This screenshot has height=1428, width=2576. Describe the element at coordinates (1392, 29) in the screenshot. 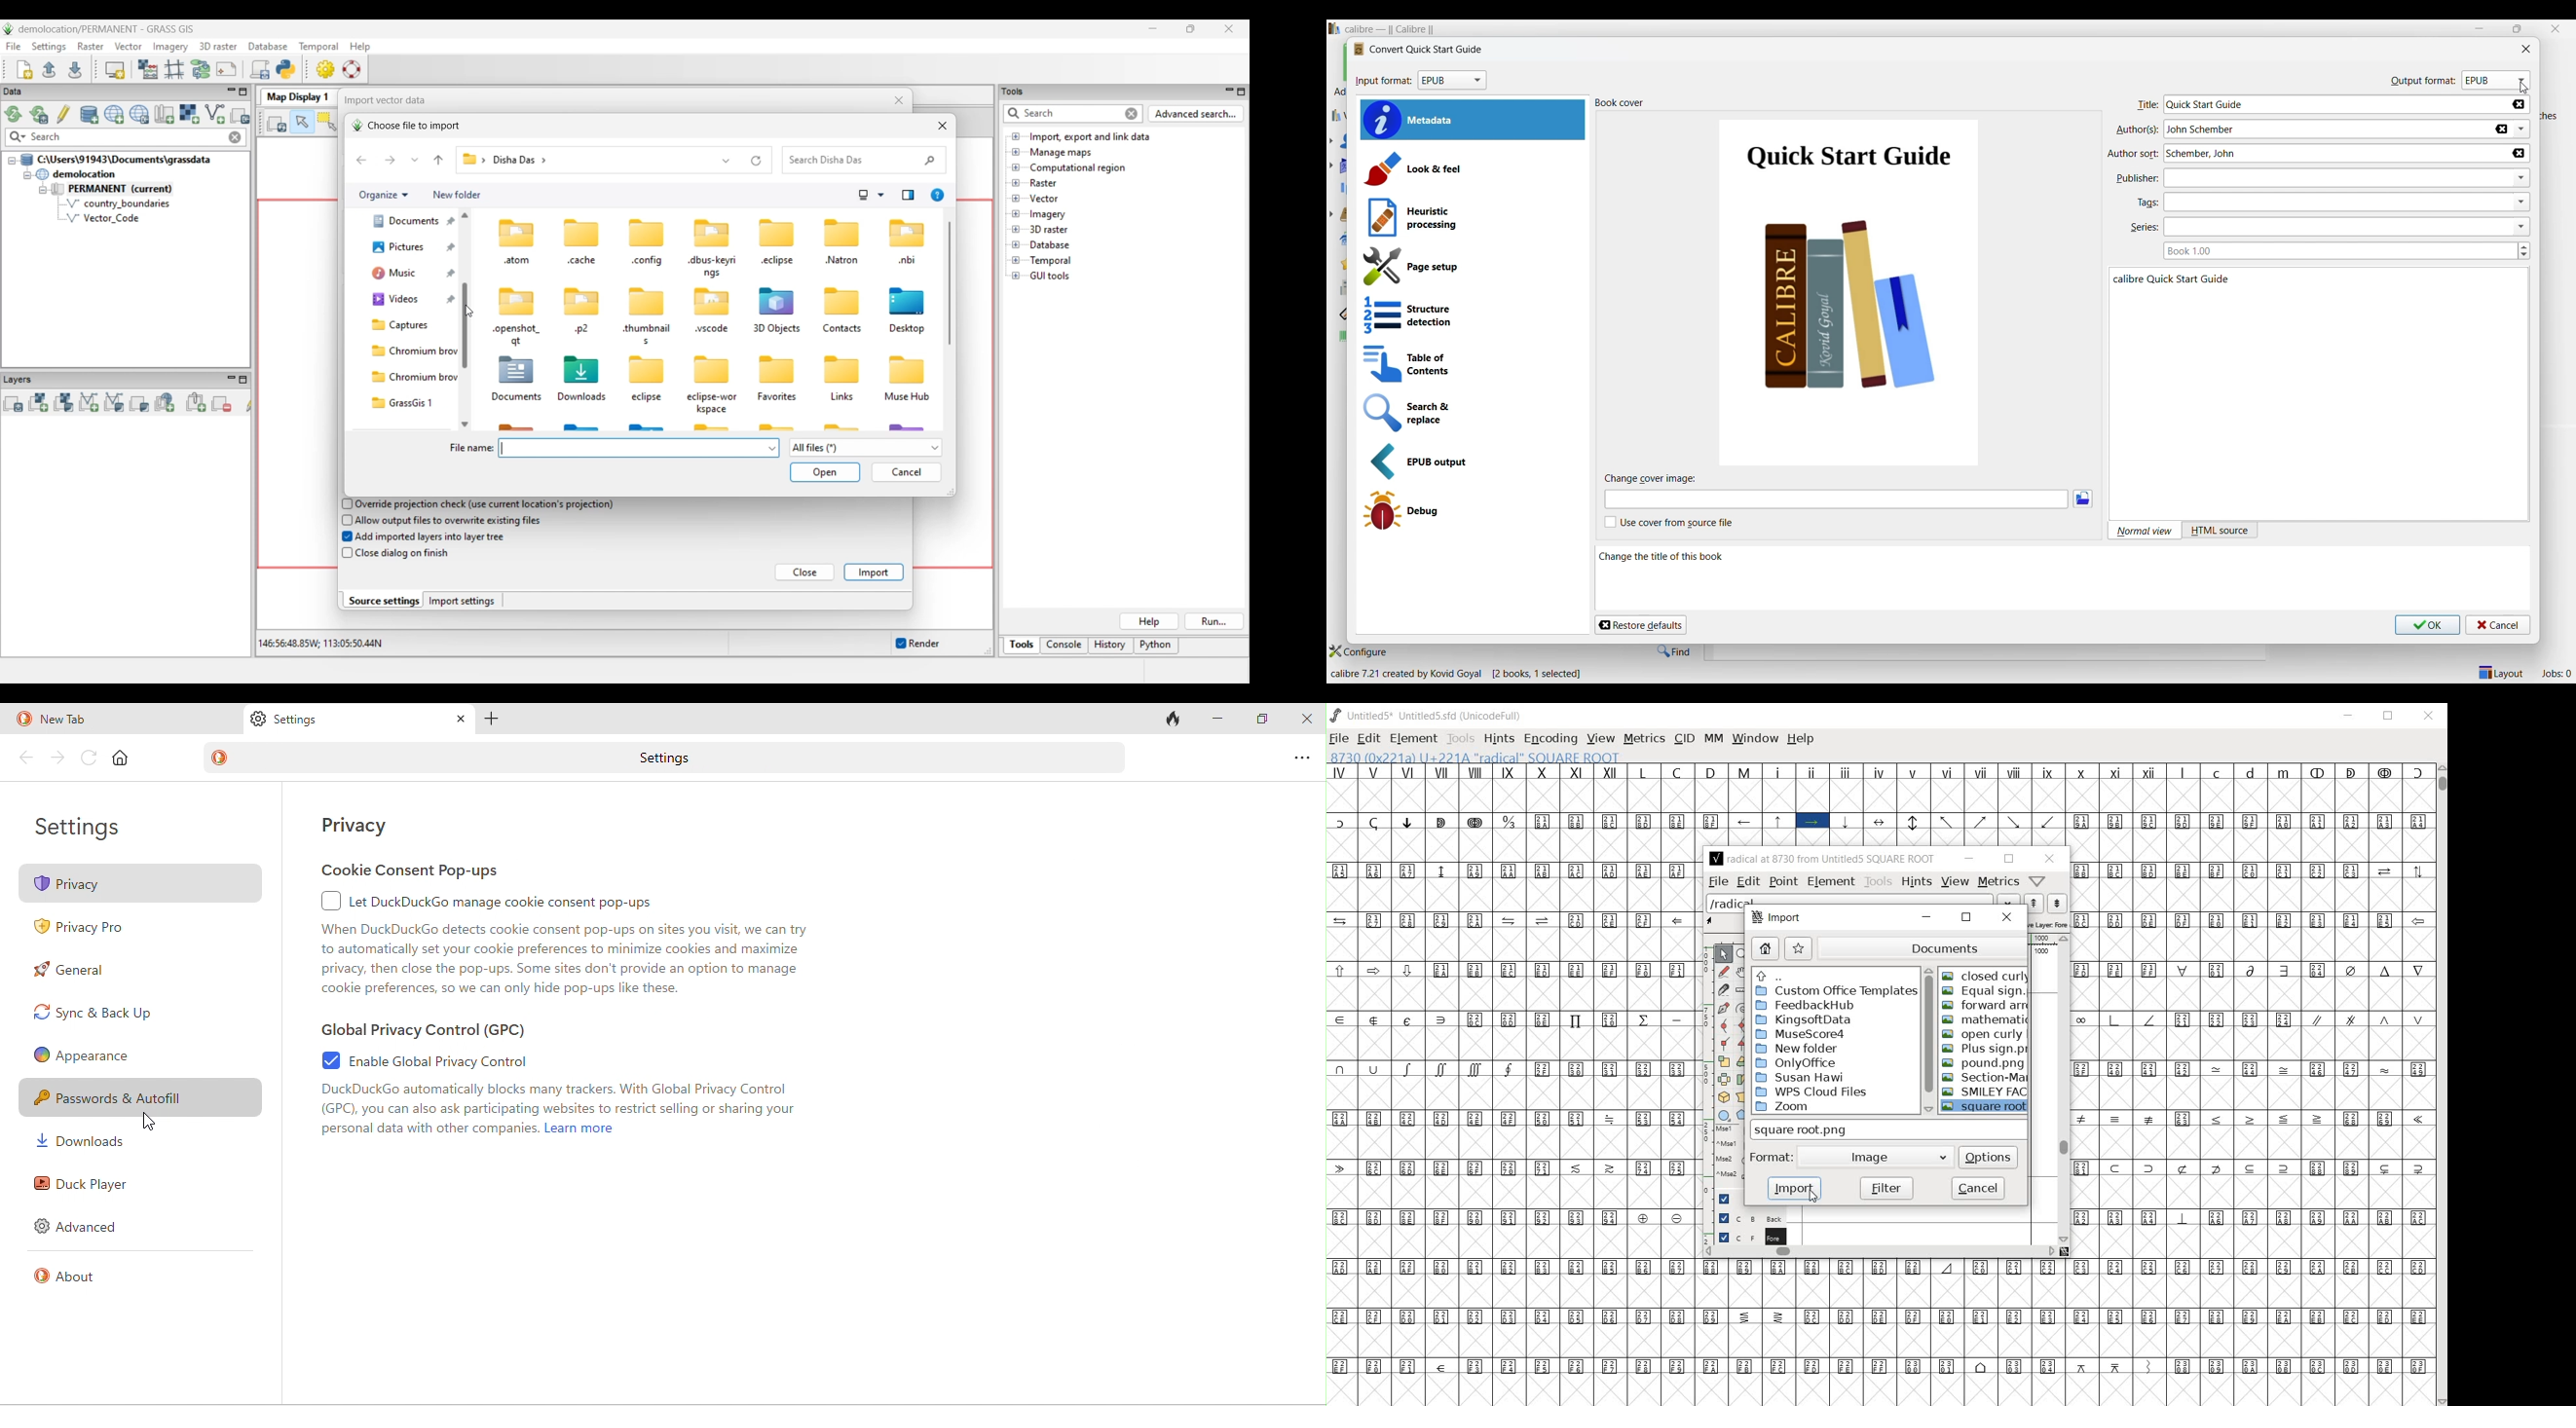

I see `Software name` at that location.